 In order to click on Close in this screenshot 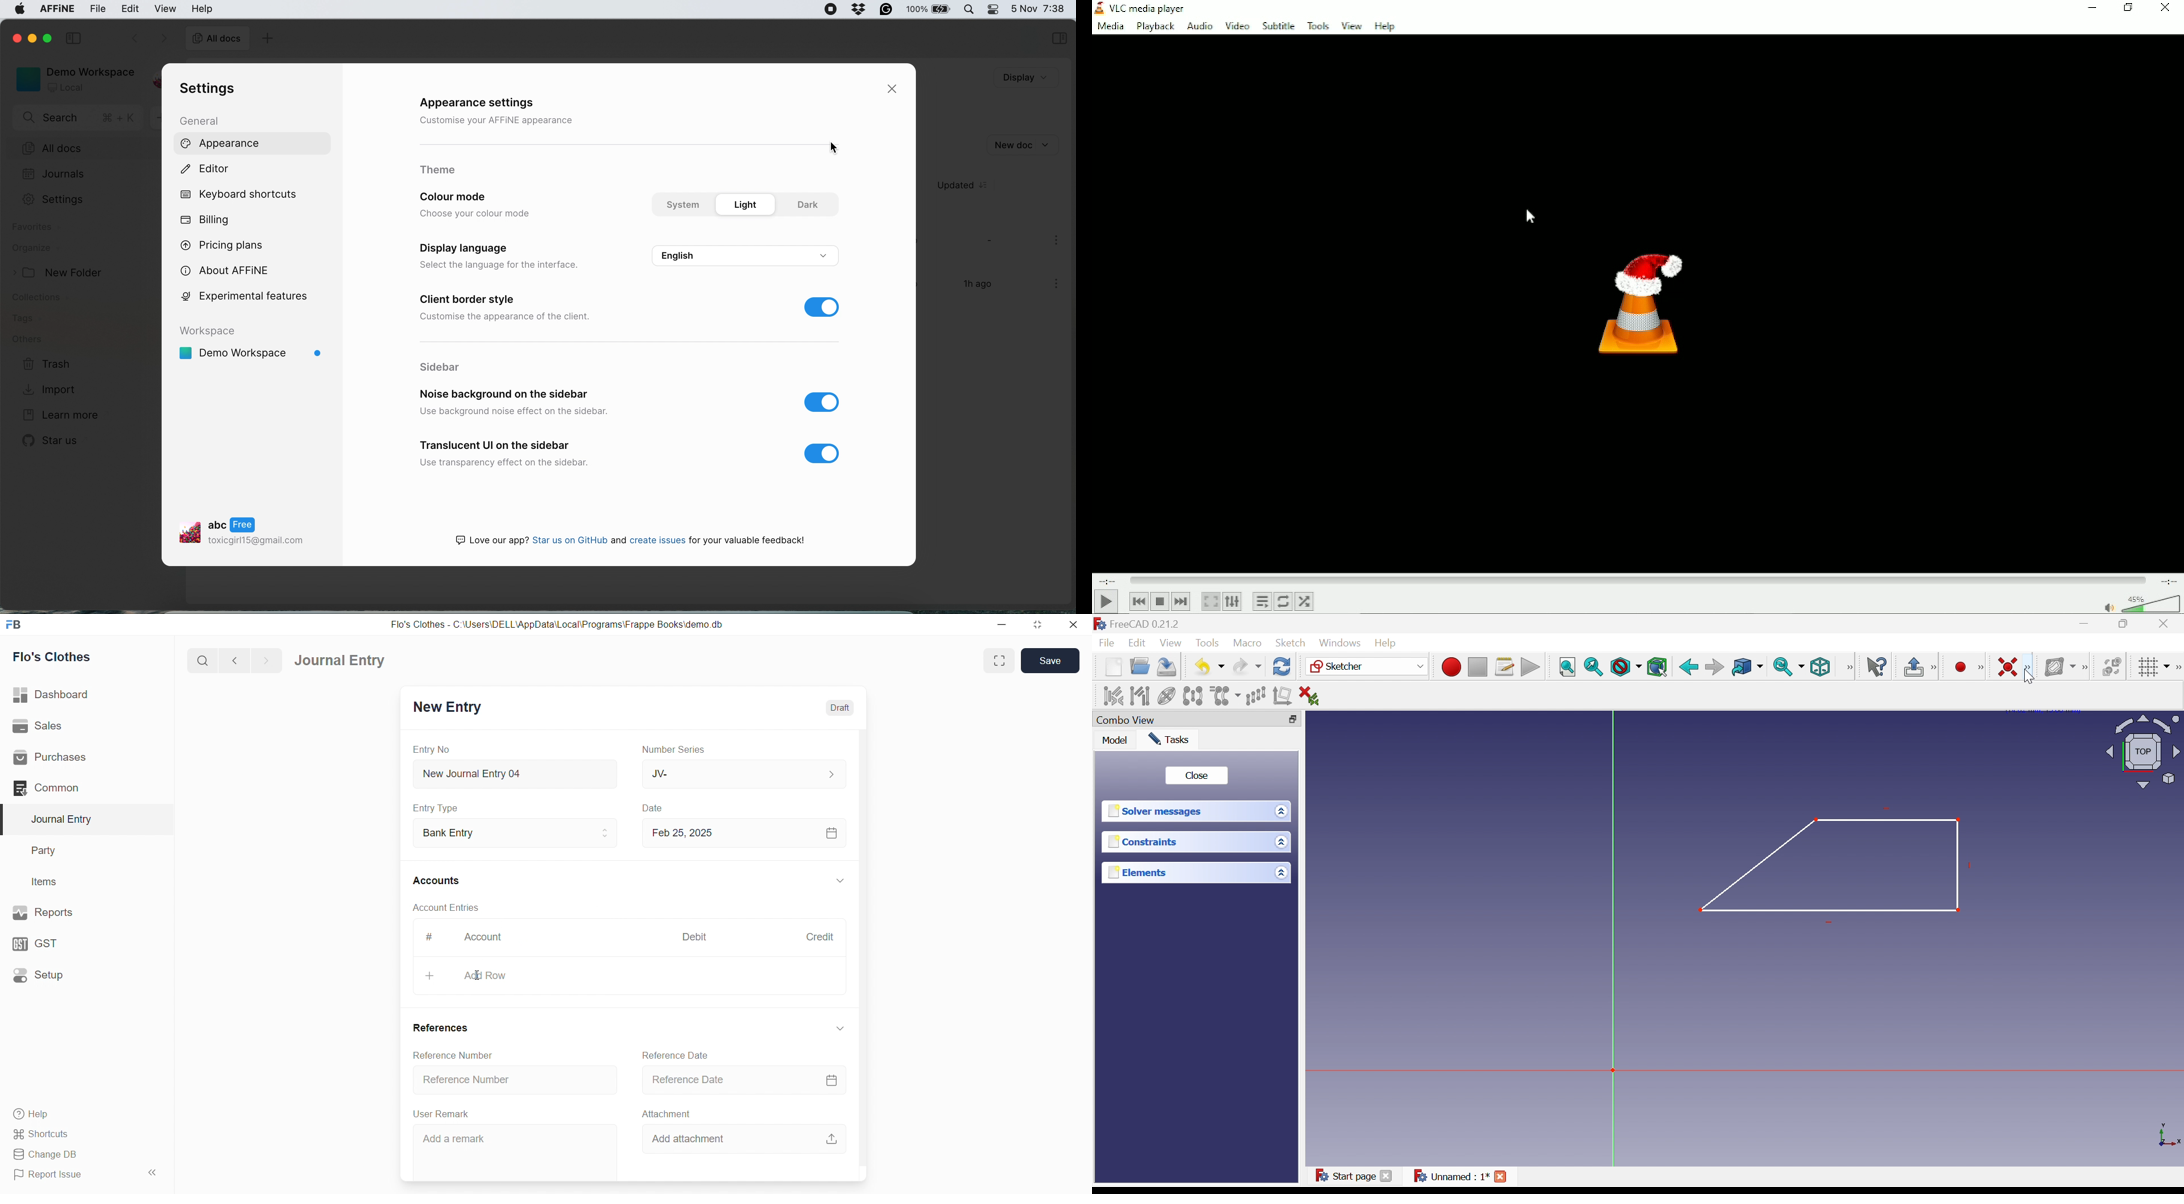, I will do `click(1197, 774)`.